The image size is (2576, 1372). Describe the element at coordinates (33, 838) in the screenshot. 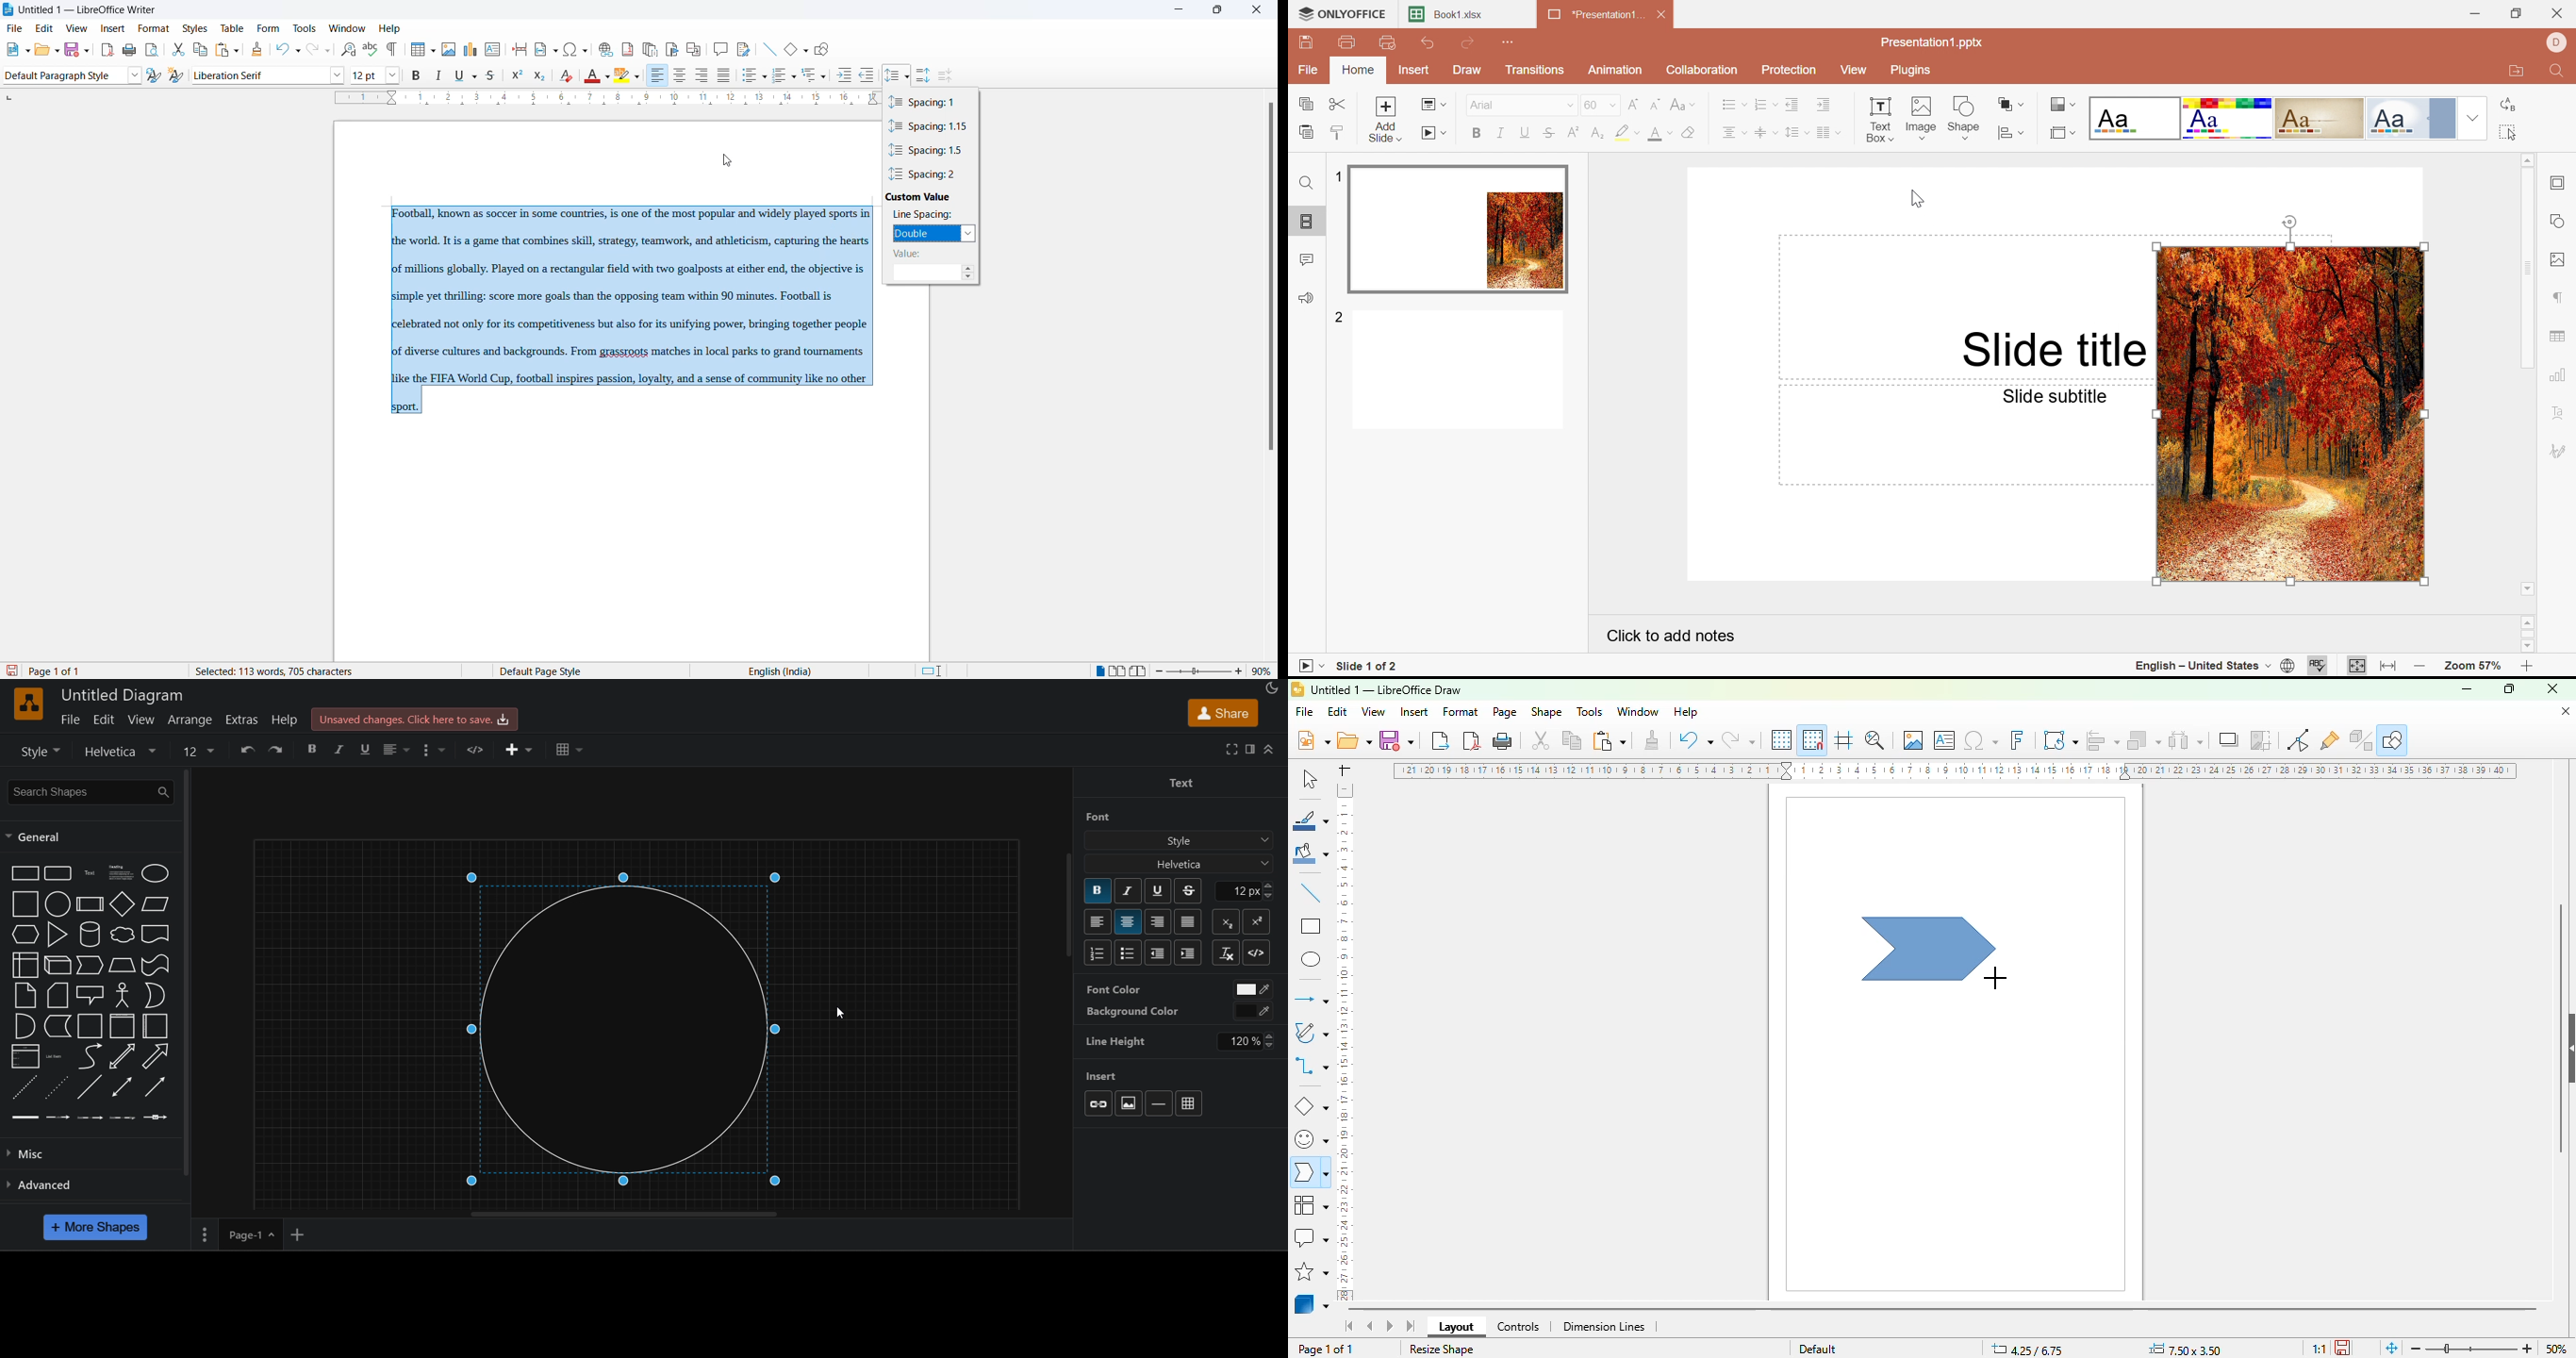

I see `general` at that location.